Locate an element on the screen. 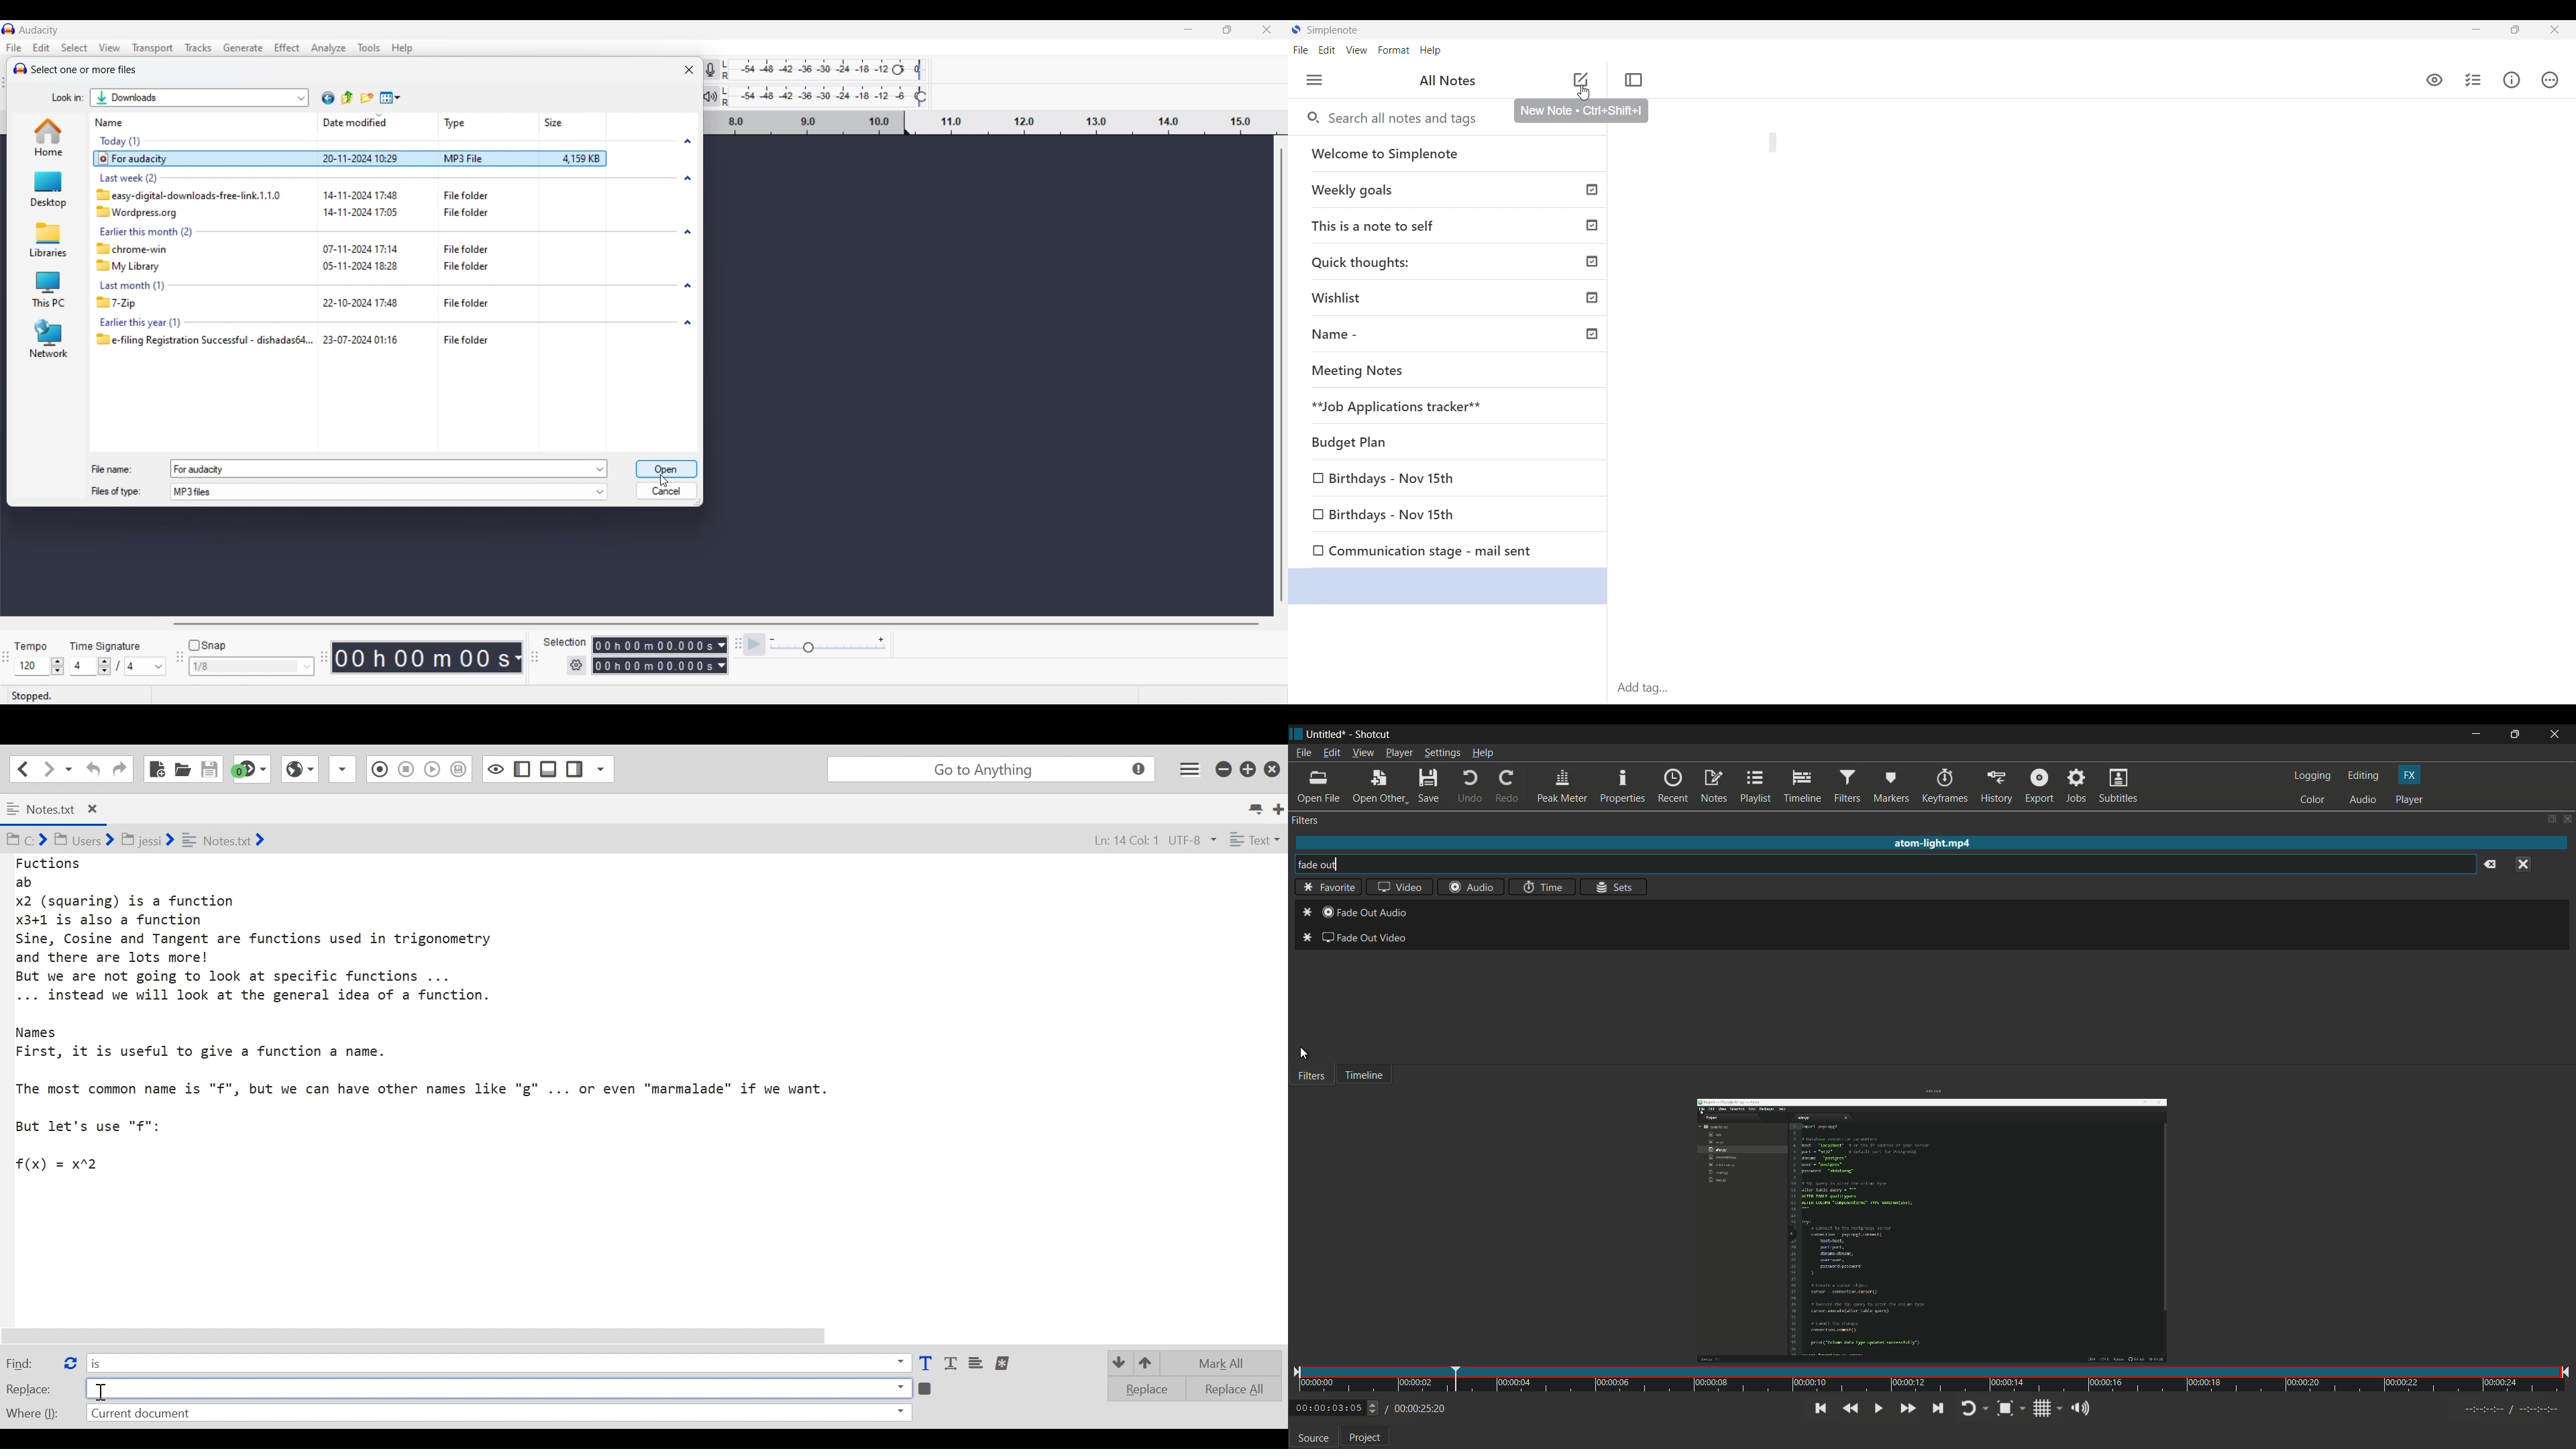  List folder options is located at coordinates (302, 96).